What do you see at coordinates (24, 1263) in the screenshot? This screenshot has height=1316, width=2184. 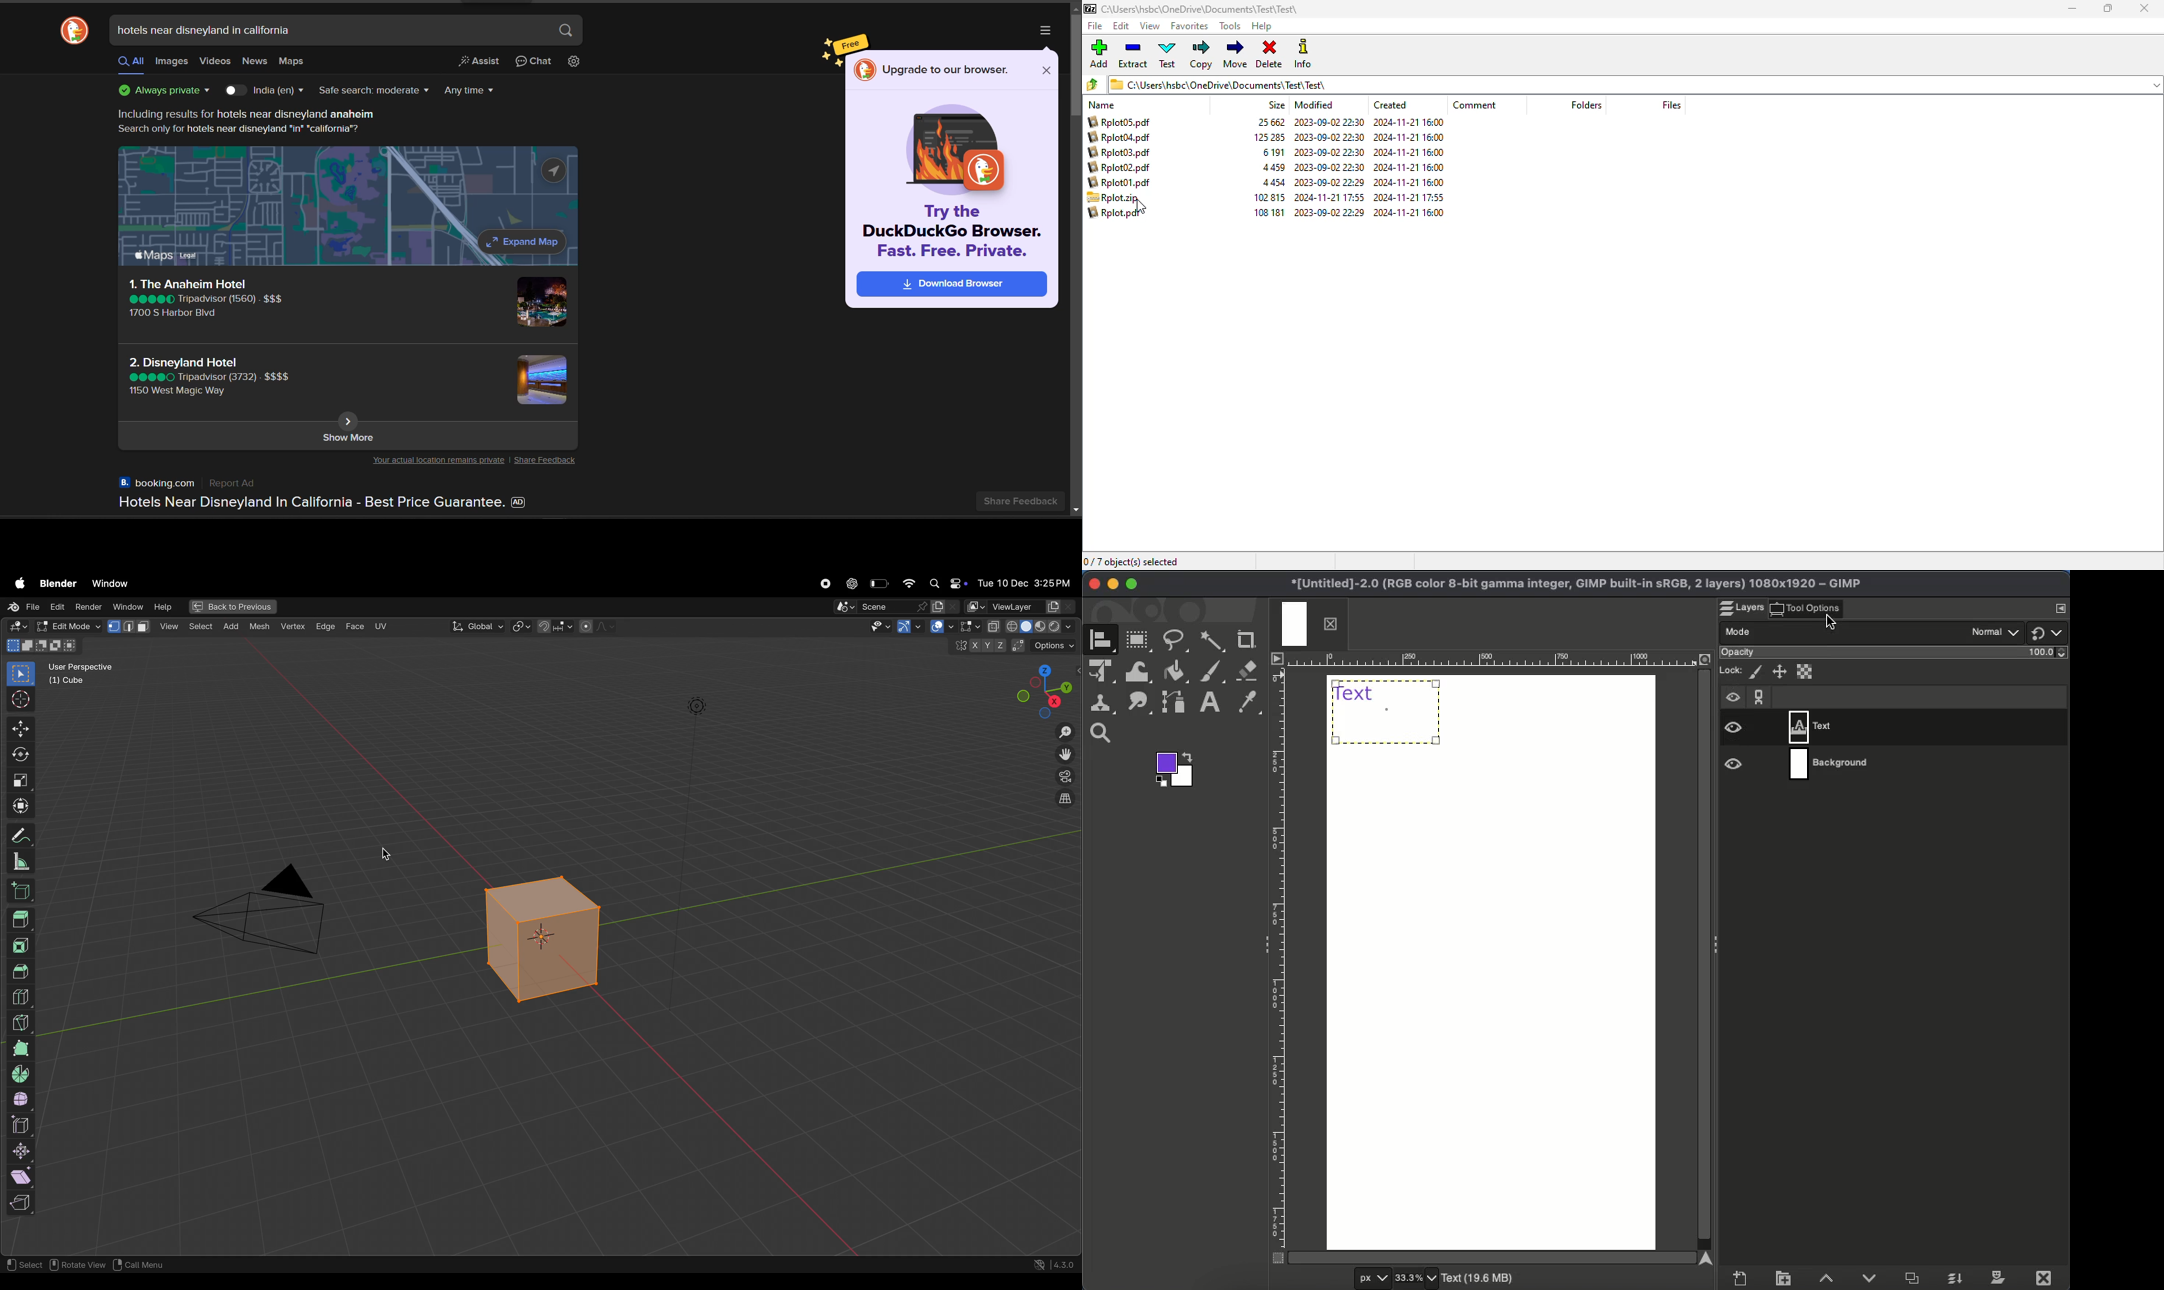 I see `select` at bounding box center [24, 1263].